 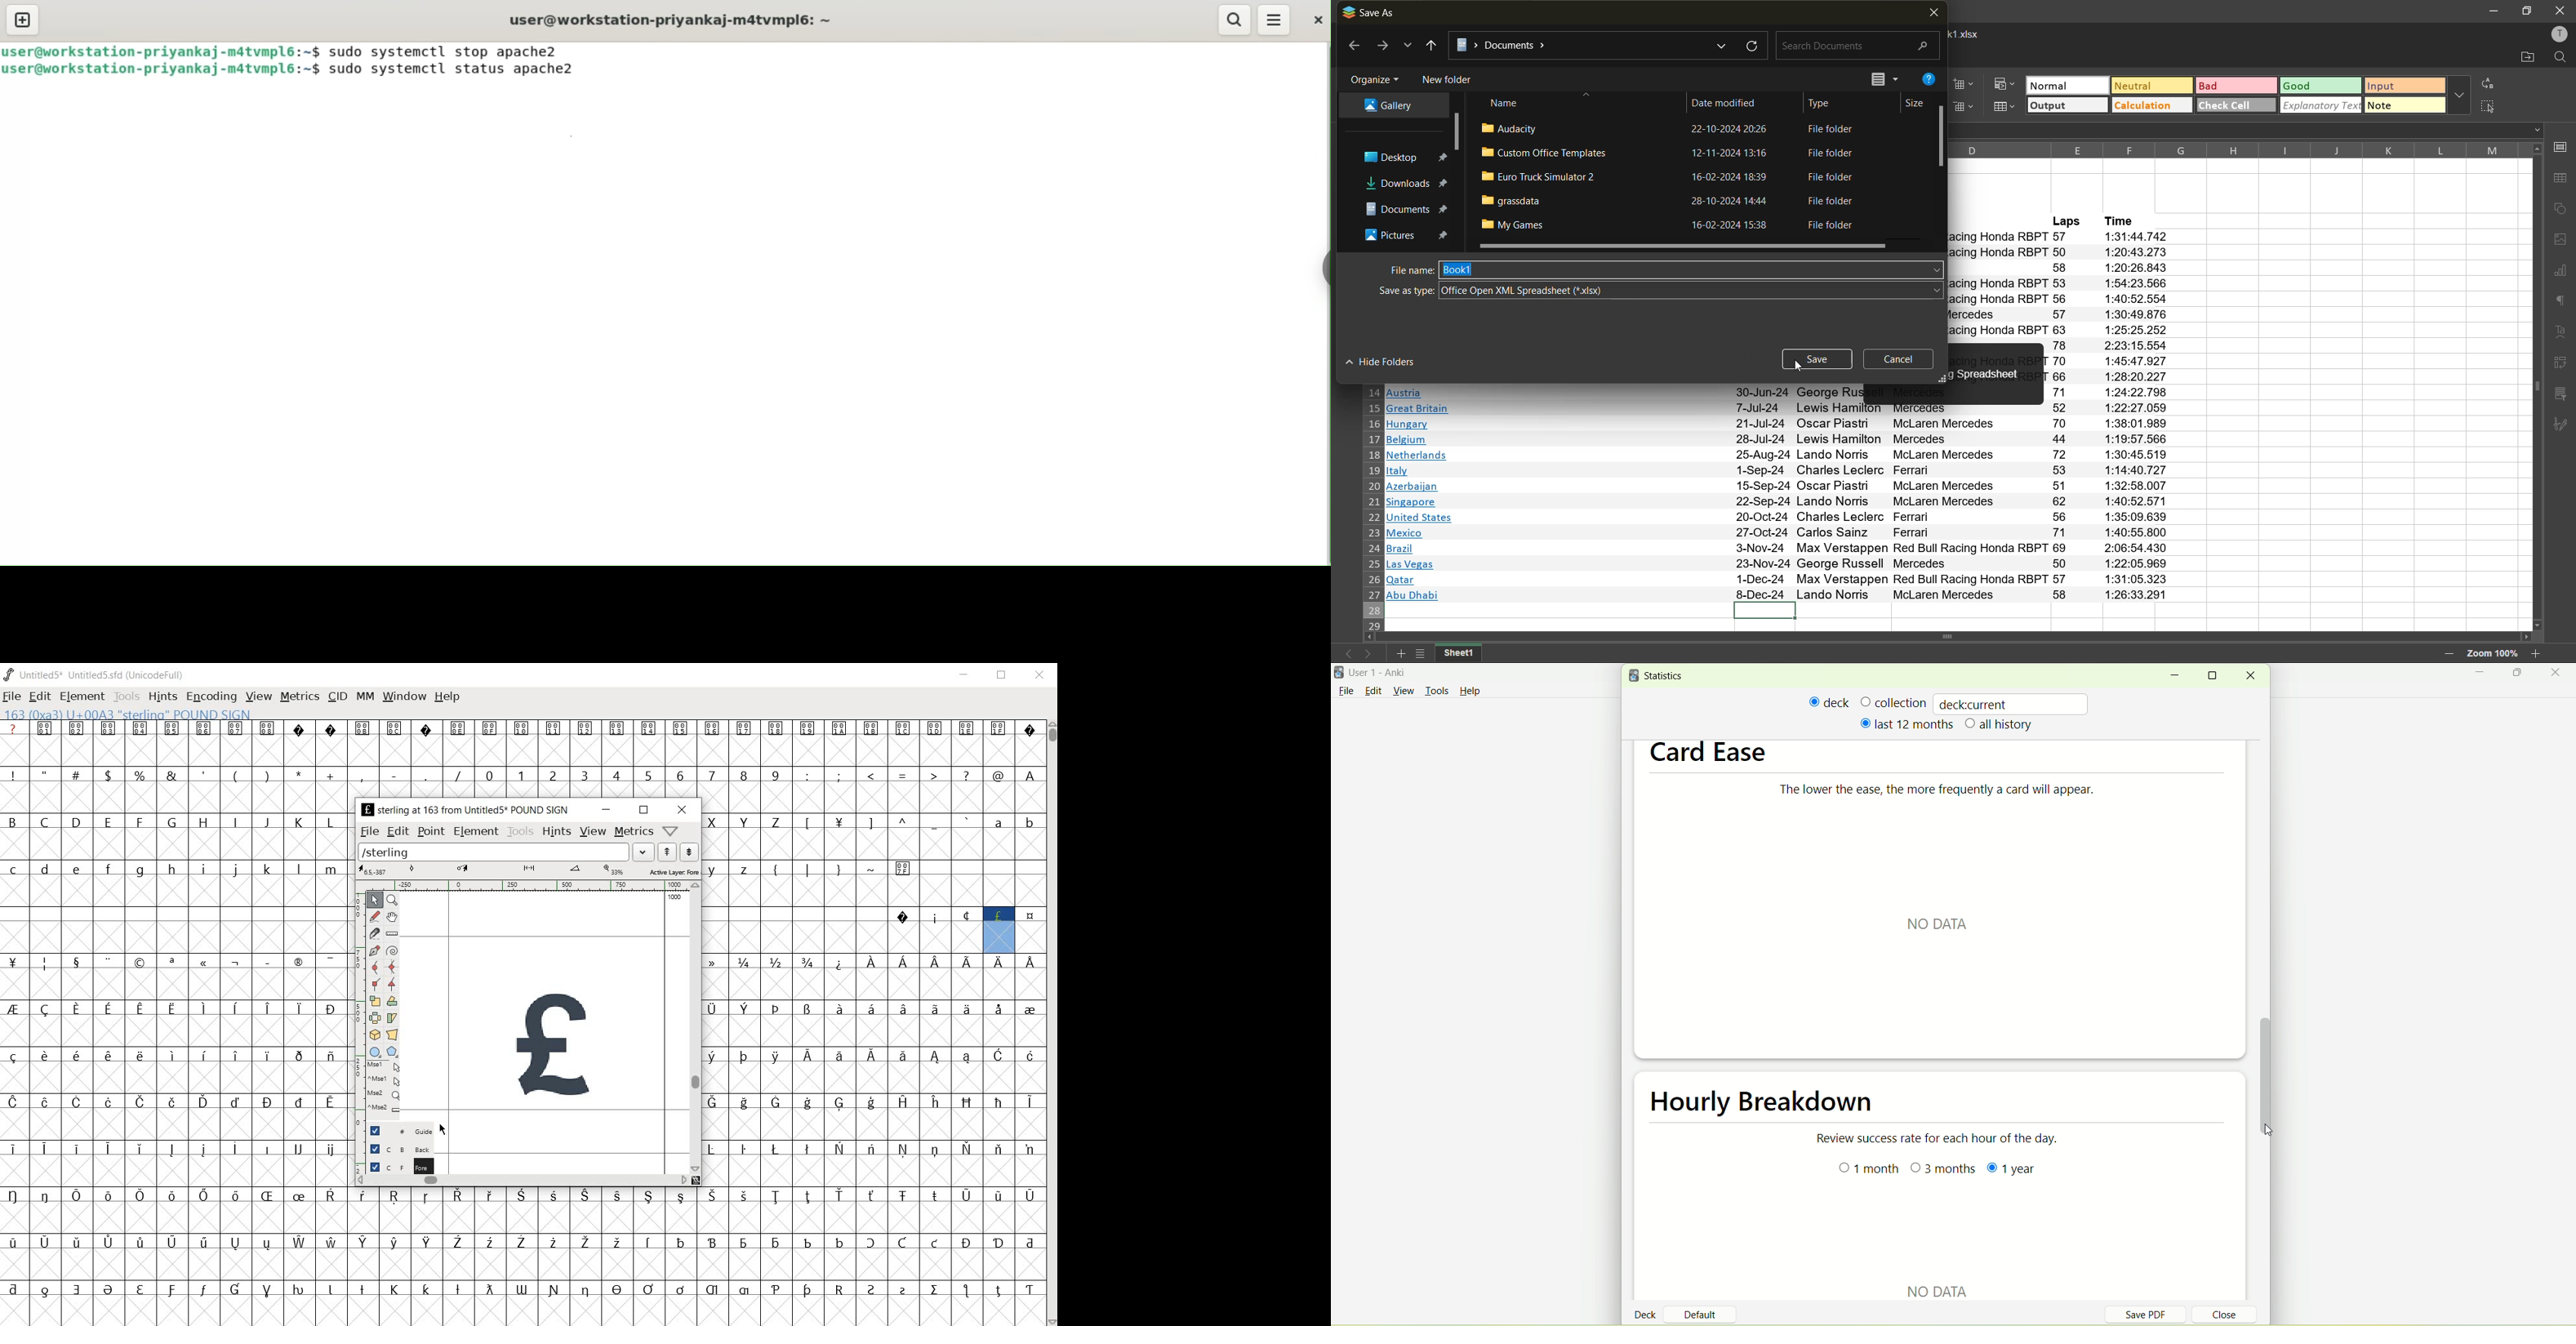 I want to click on view, so click(x=1405, y=692).